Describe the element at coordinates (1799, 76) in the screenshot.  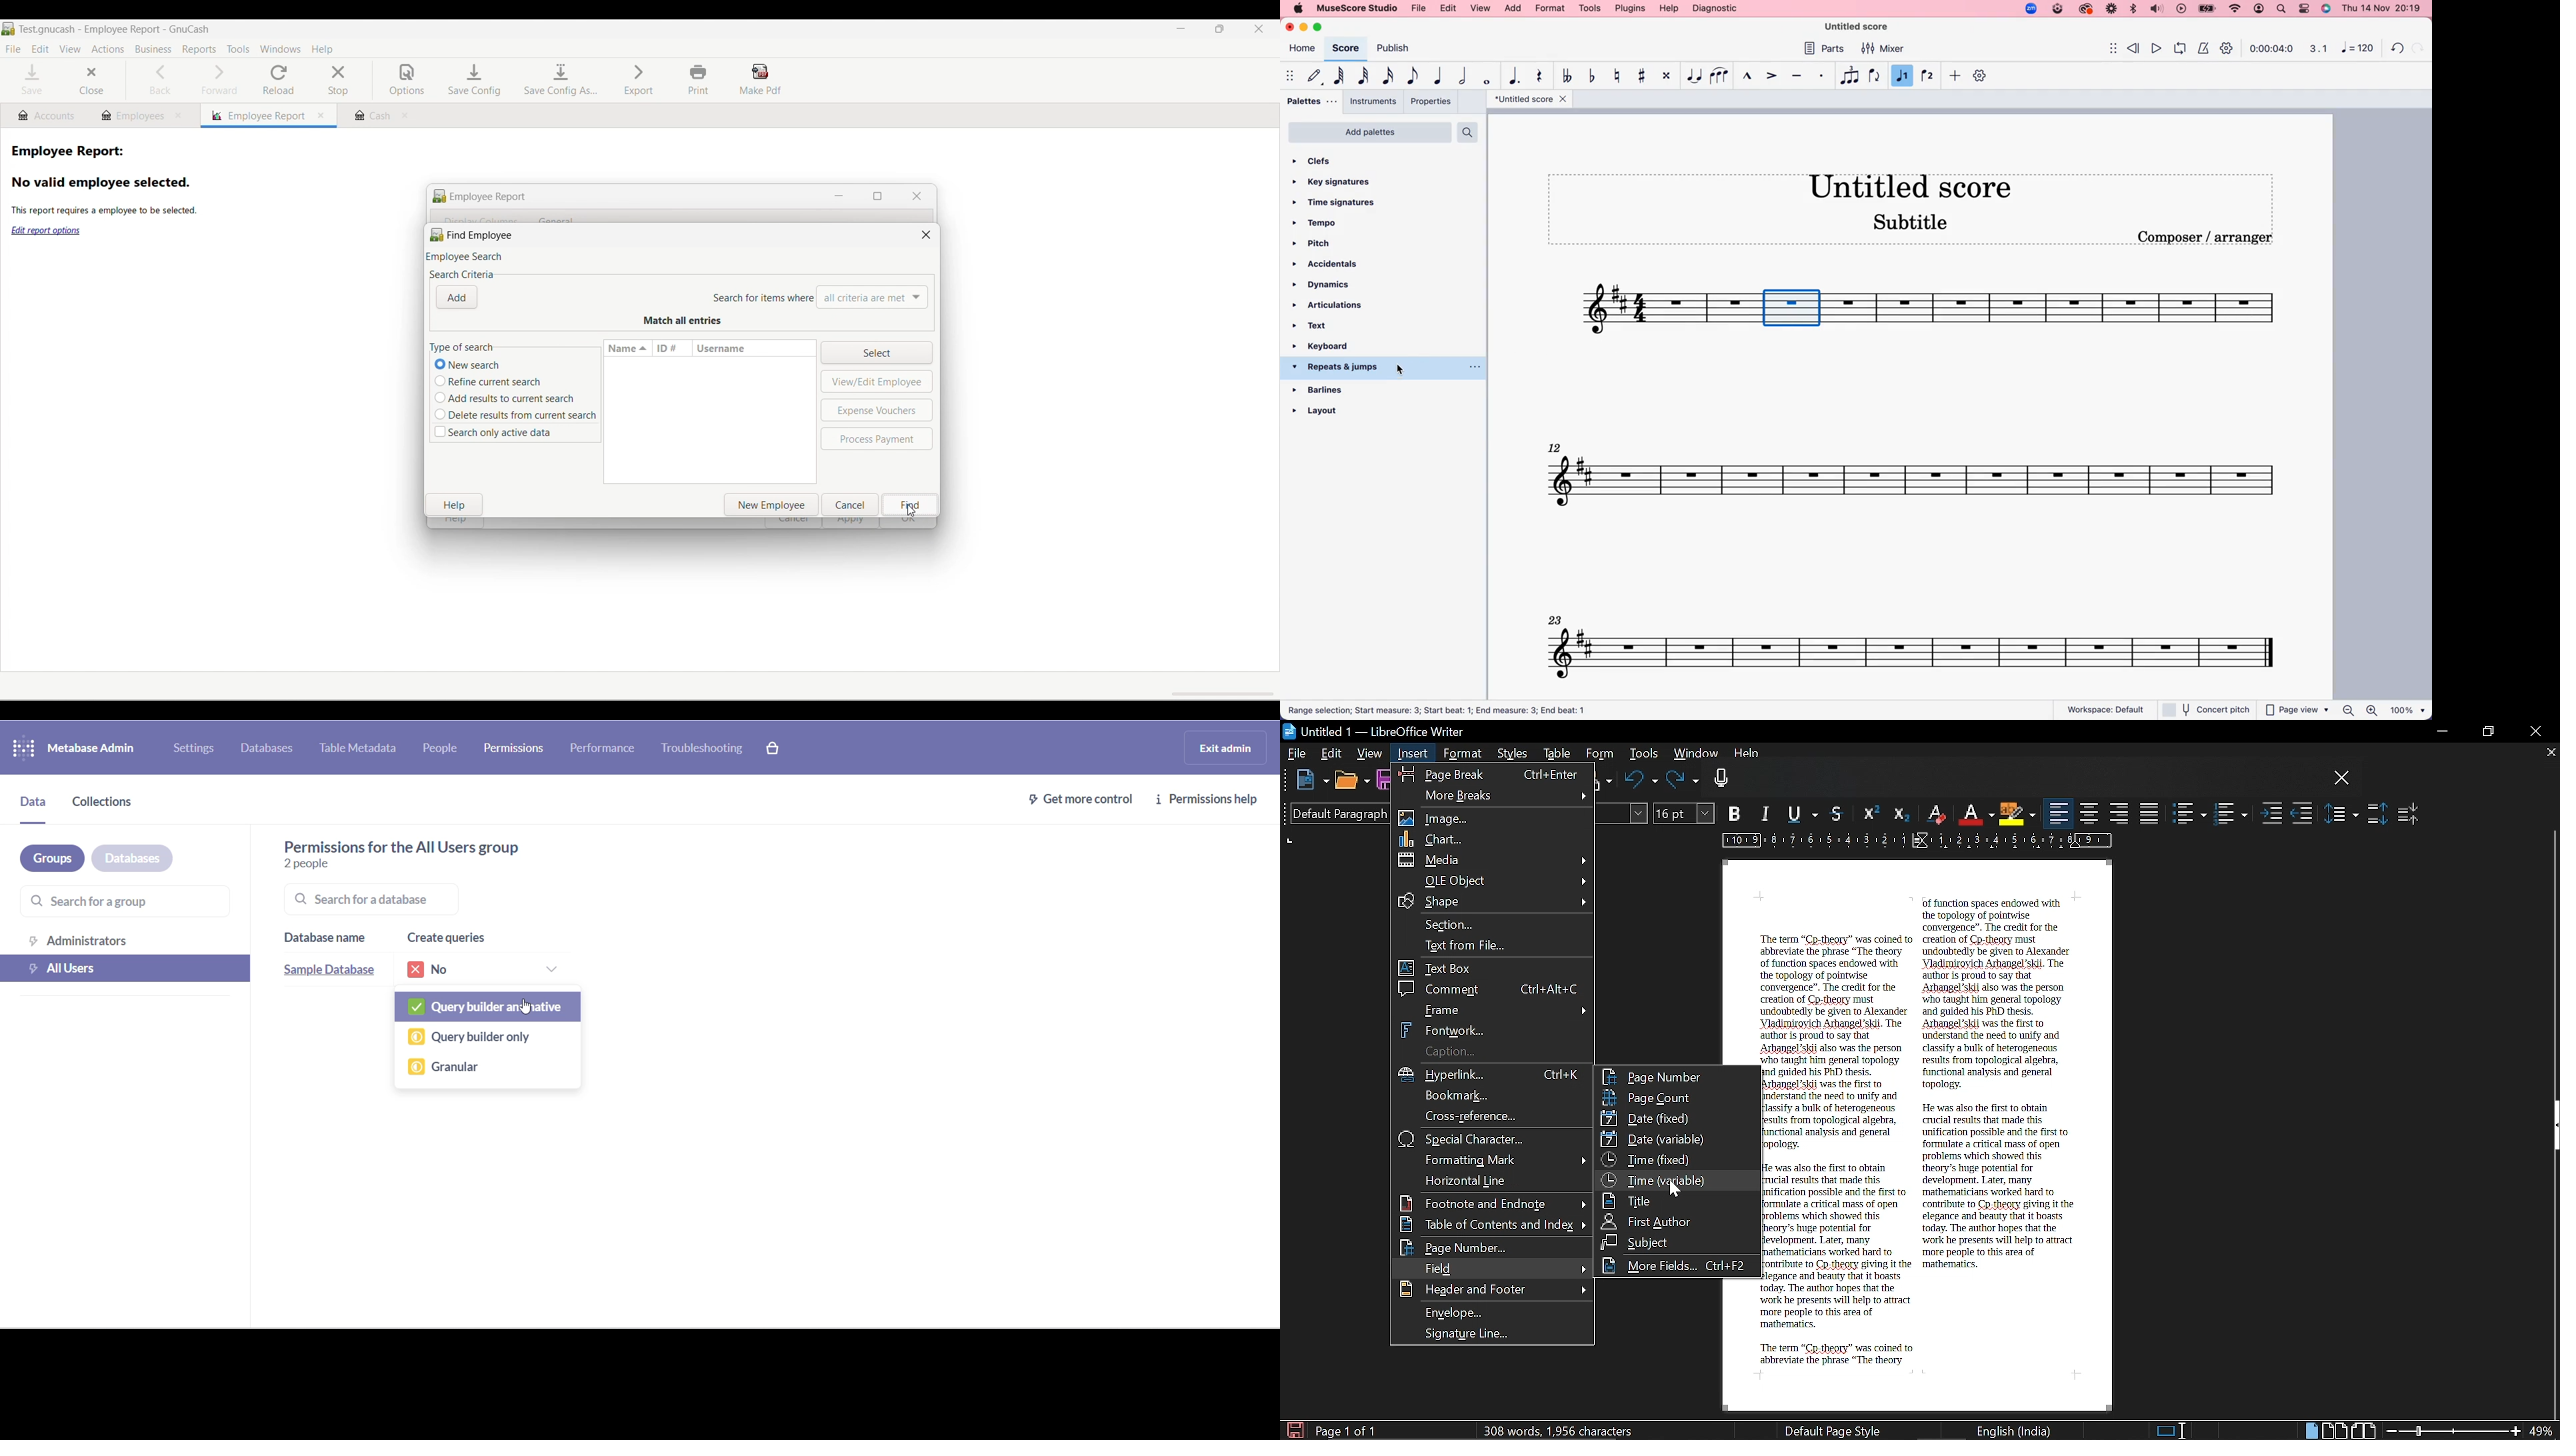
I see `tenuto` at that location.